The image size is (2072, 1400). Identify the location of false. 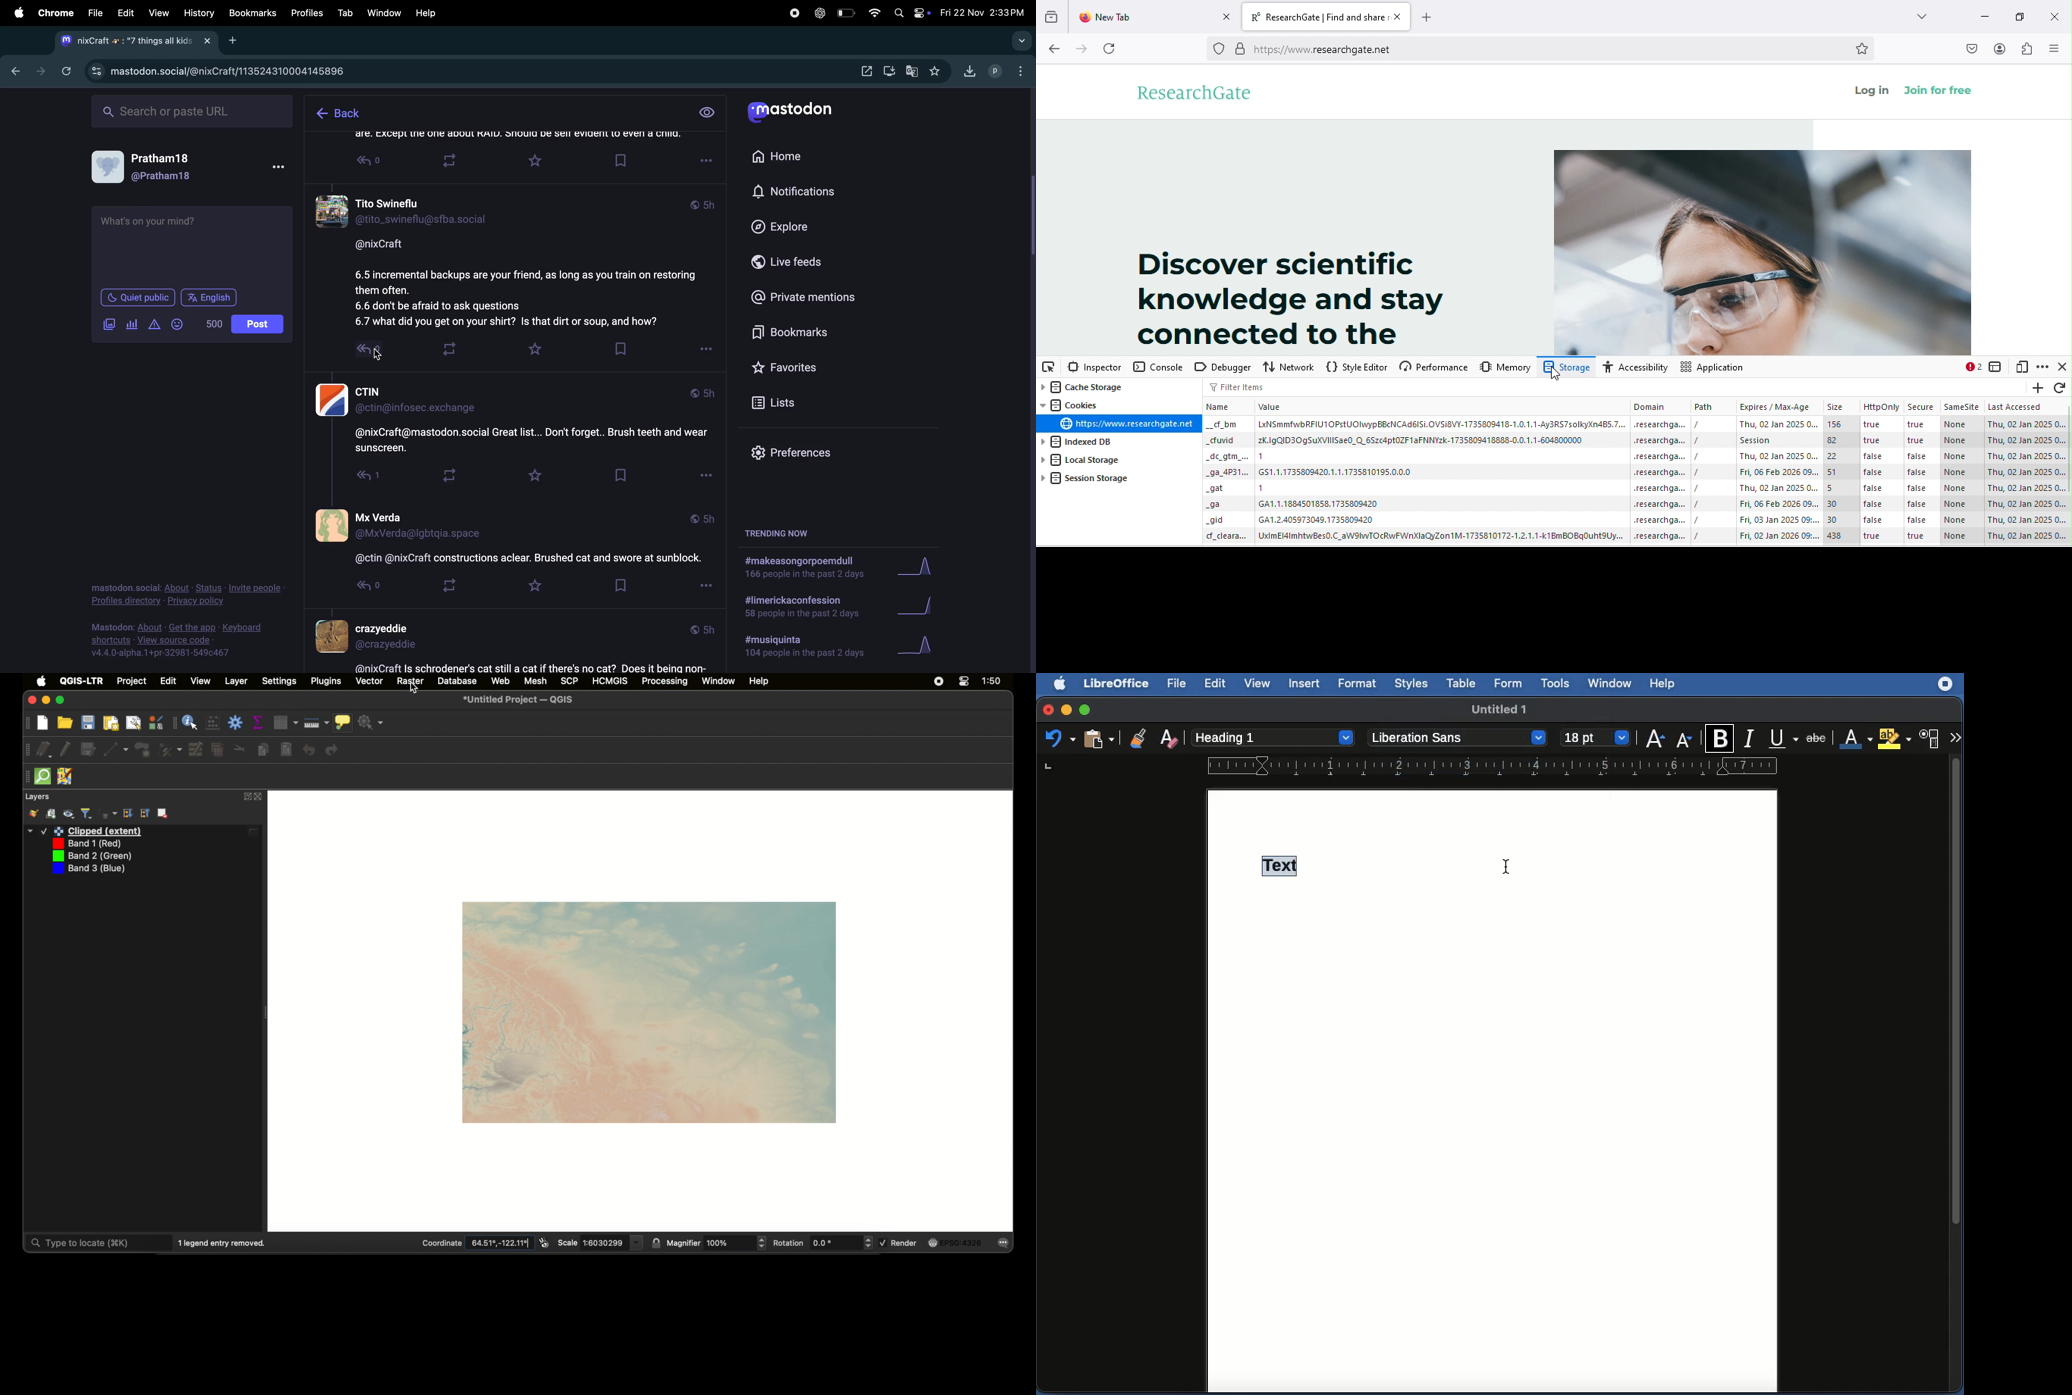
(1873, 456).